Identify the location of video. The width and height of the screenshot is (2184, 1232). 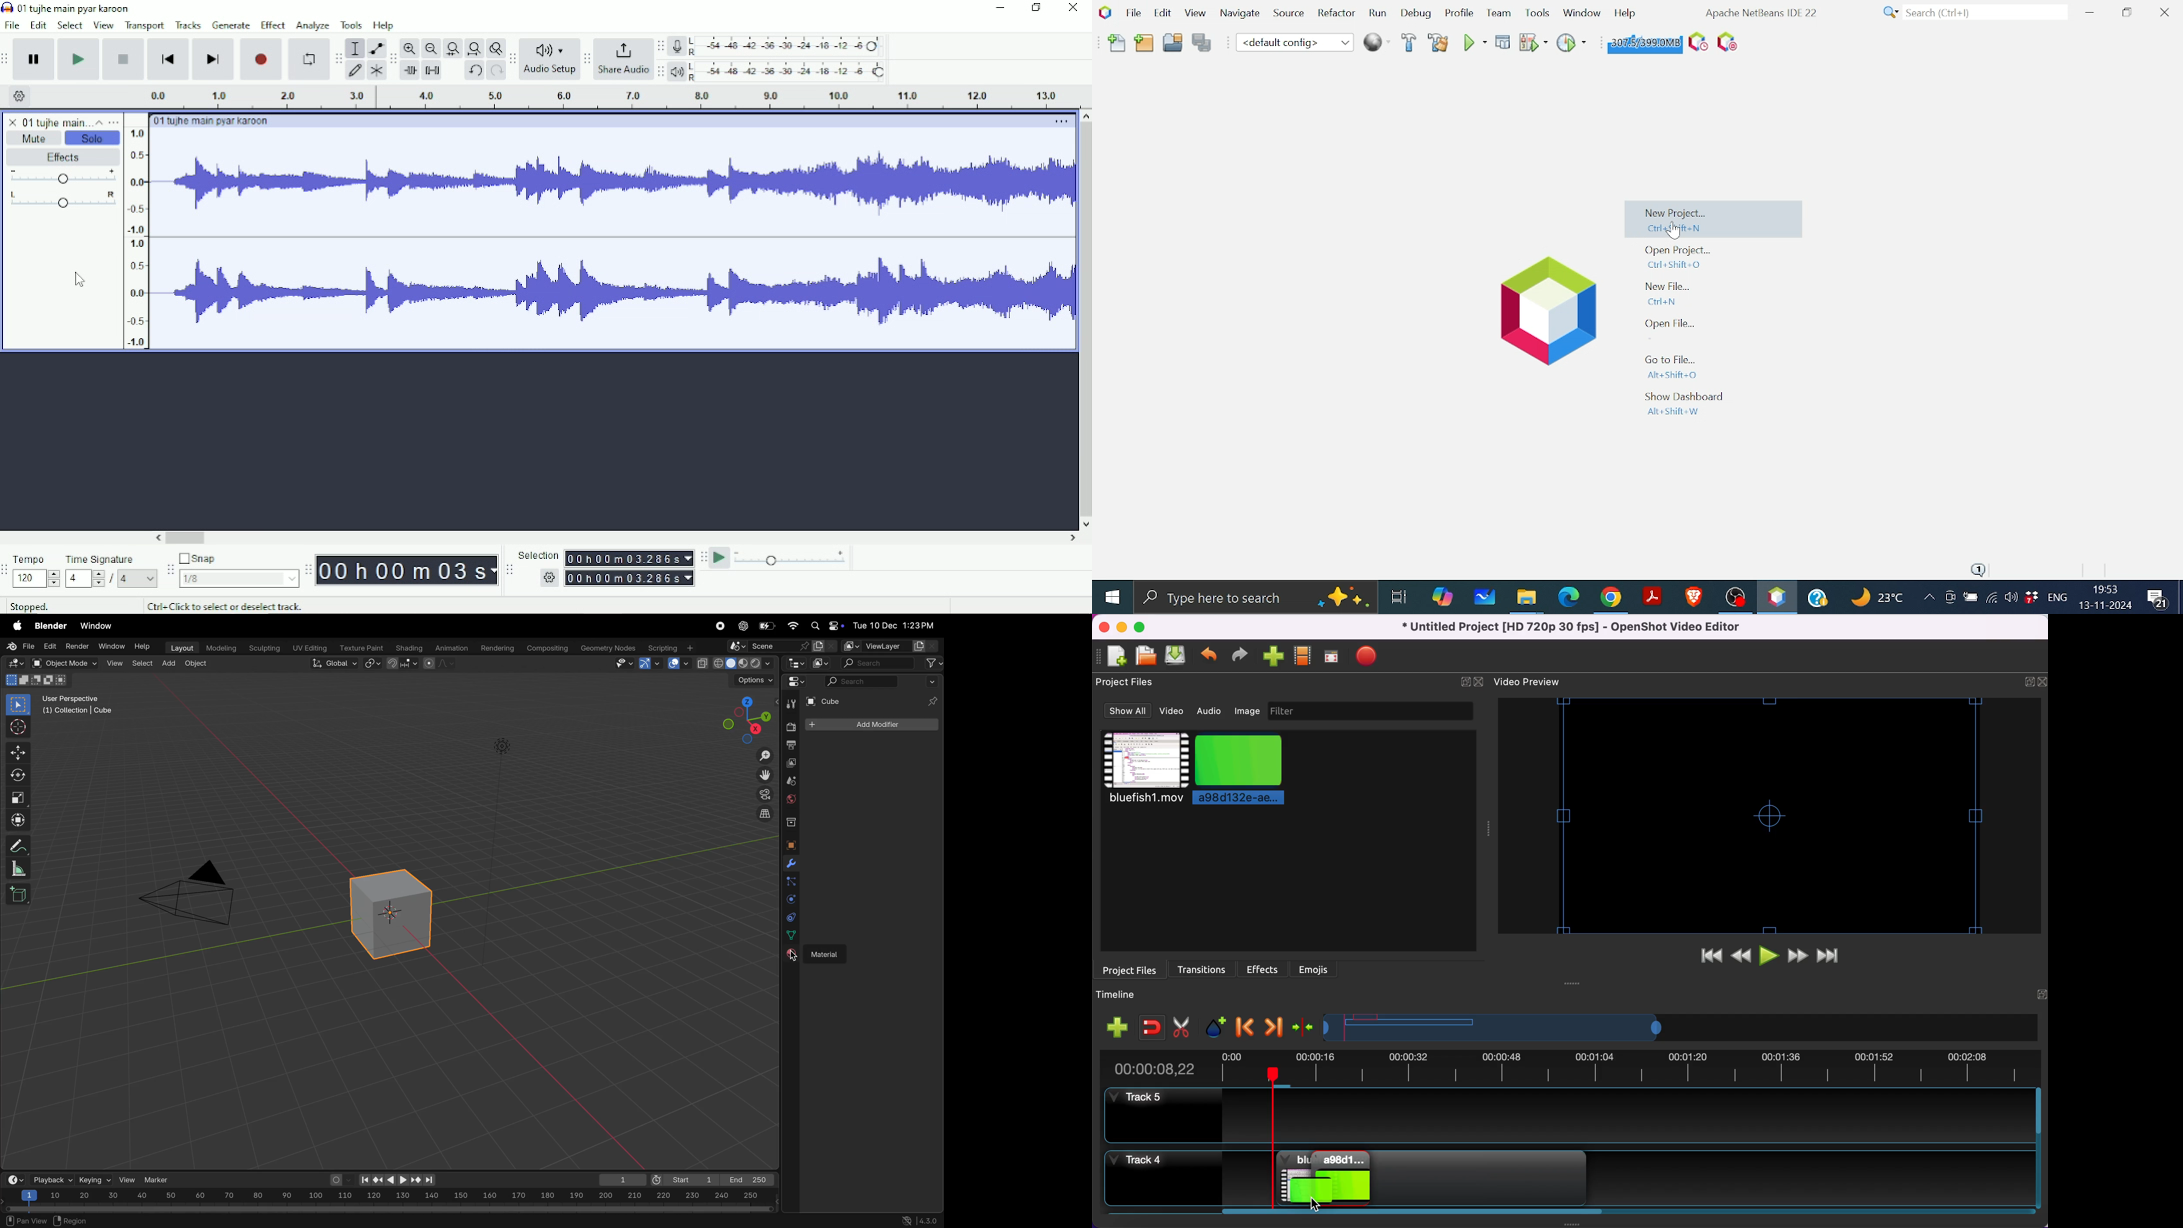
(1144, 771).